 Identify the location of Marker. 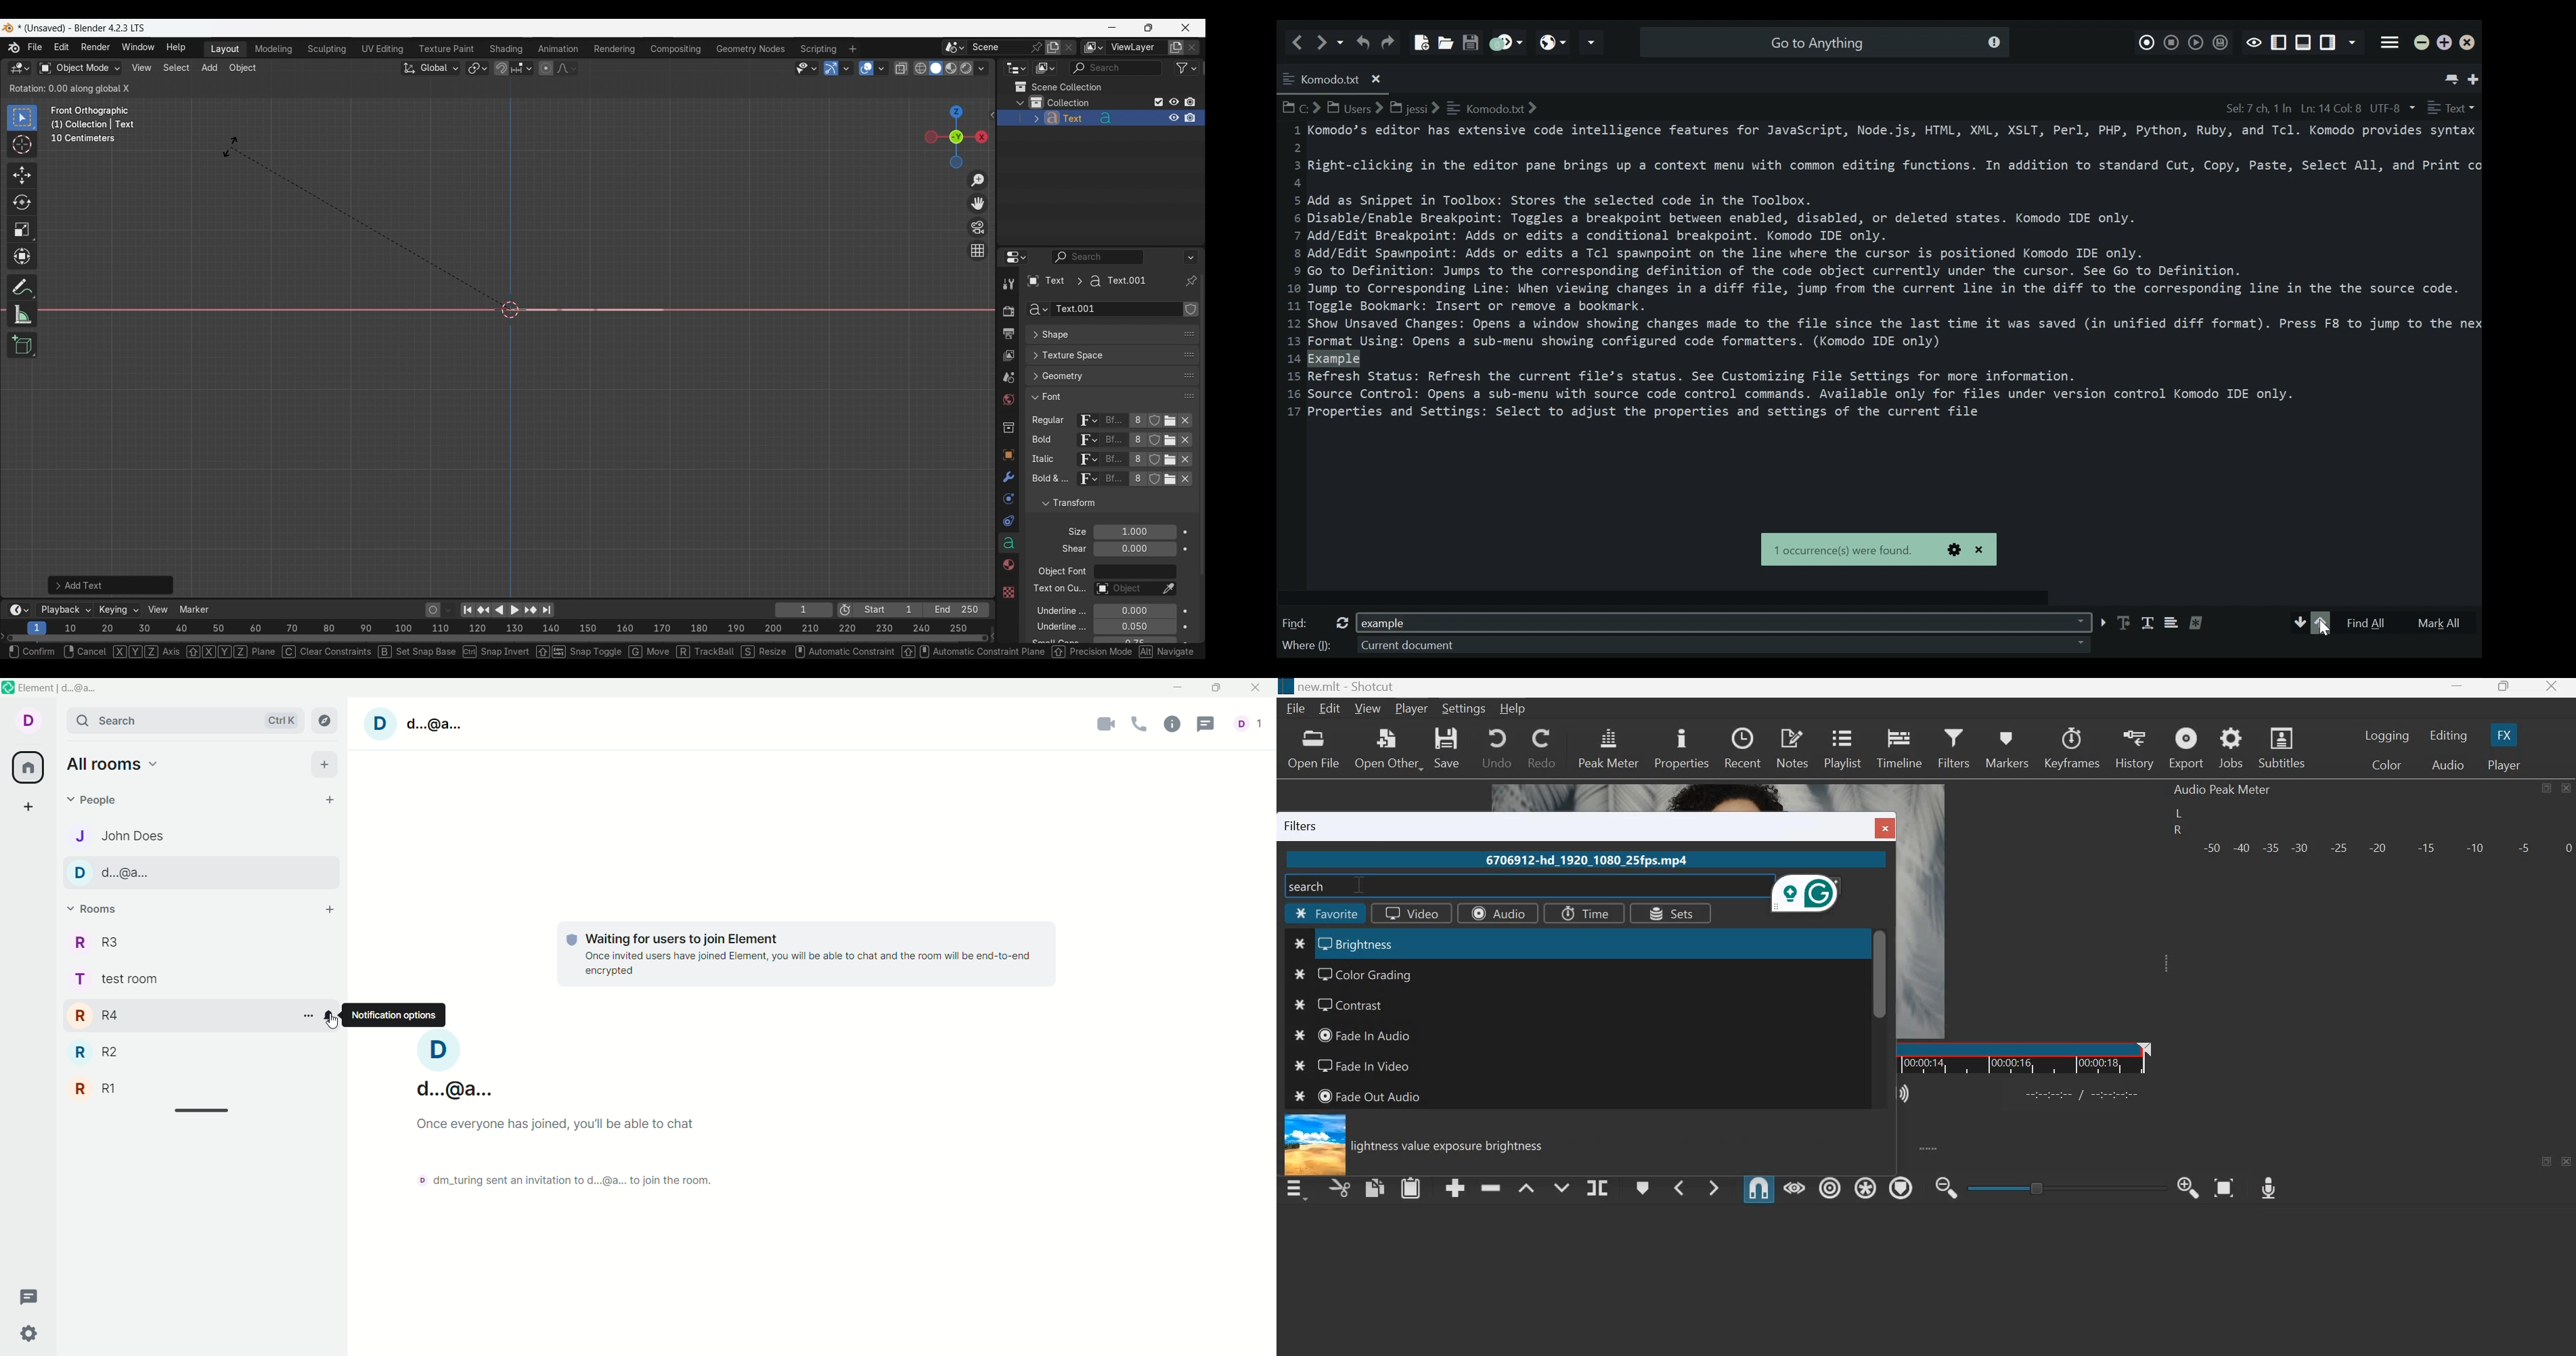
(195, 610).